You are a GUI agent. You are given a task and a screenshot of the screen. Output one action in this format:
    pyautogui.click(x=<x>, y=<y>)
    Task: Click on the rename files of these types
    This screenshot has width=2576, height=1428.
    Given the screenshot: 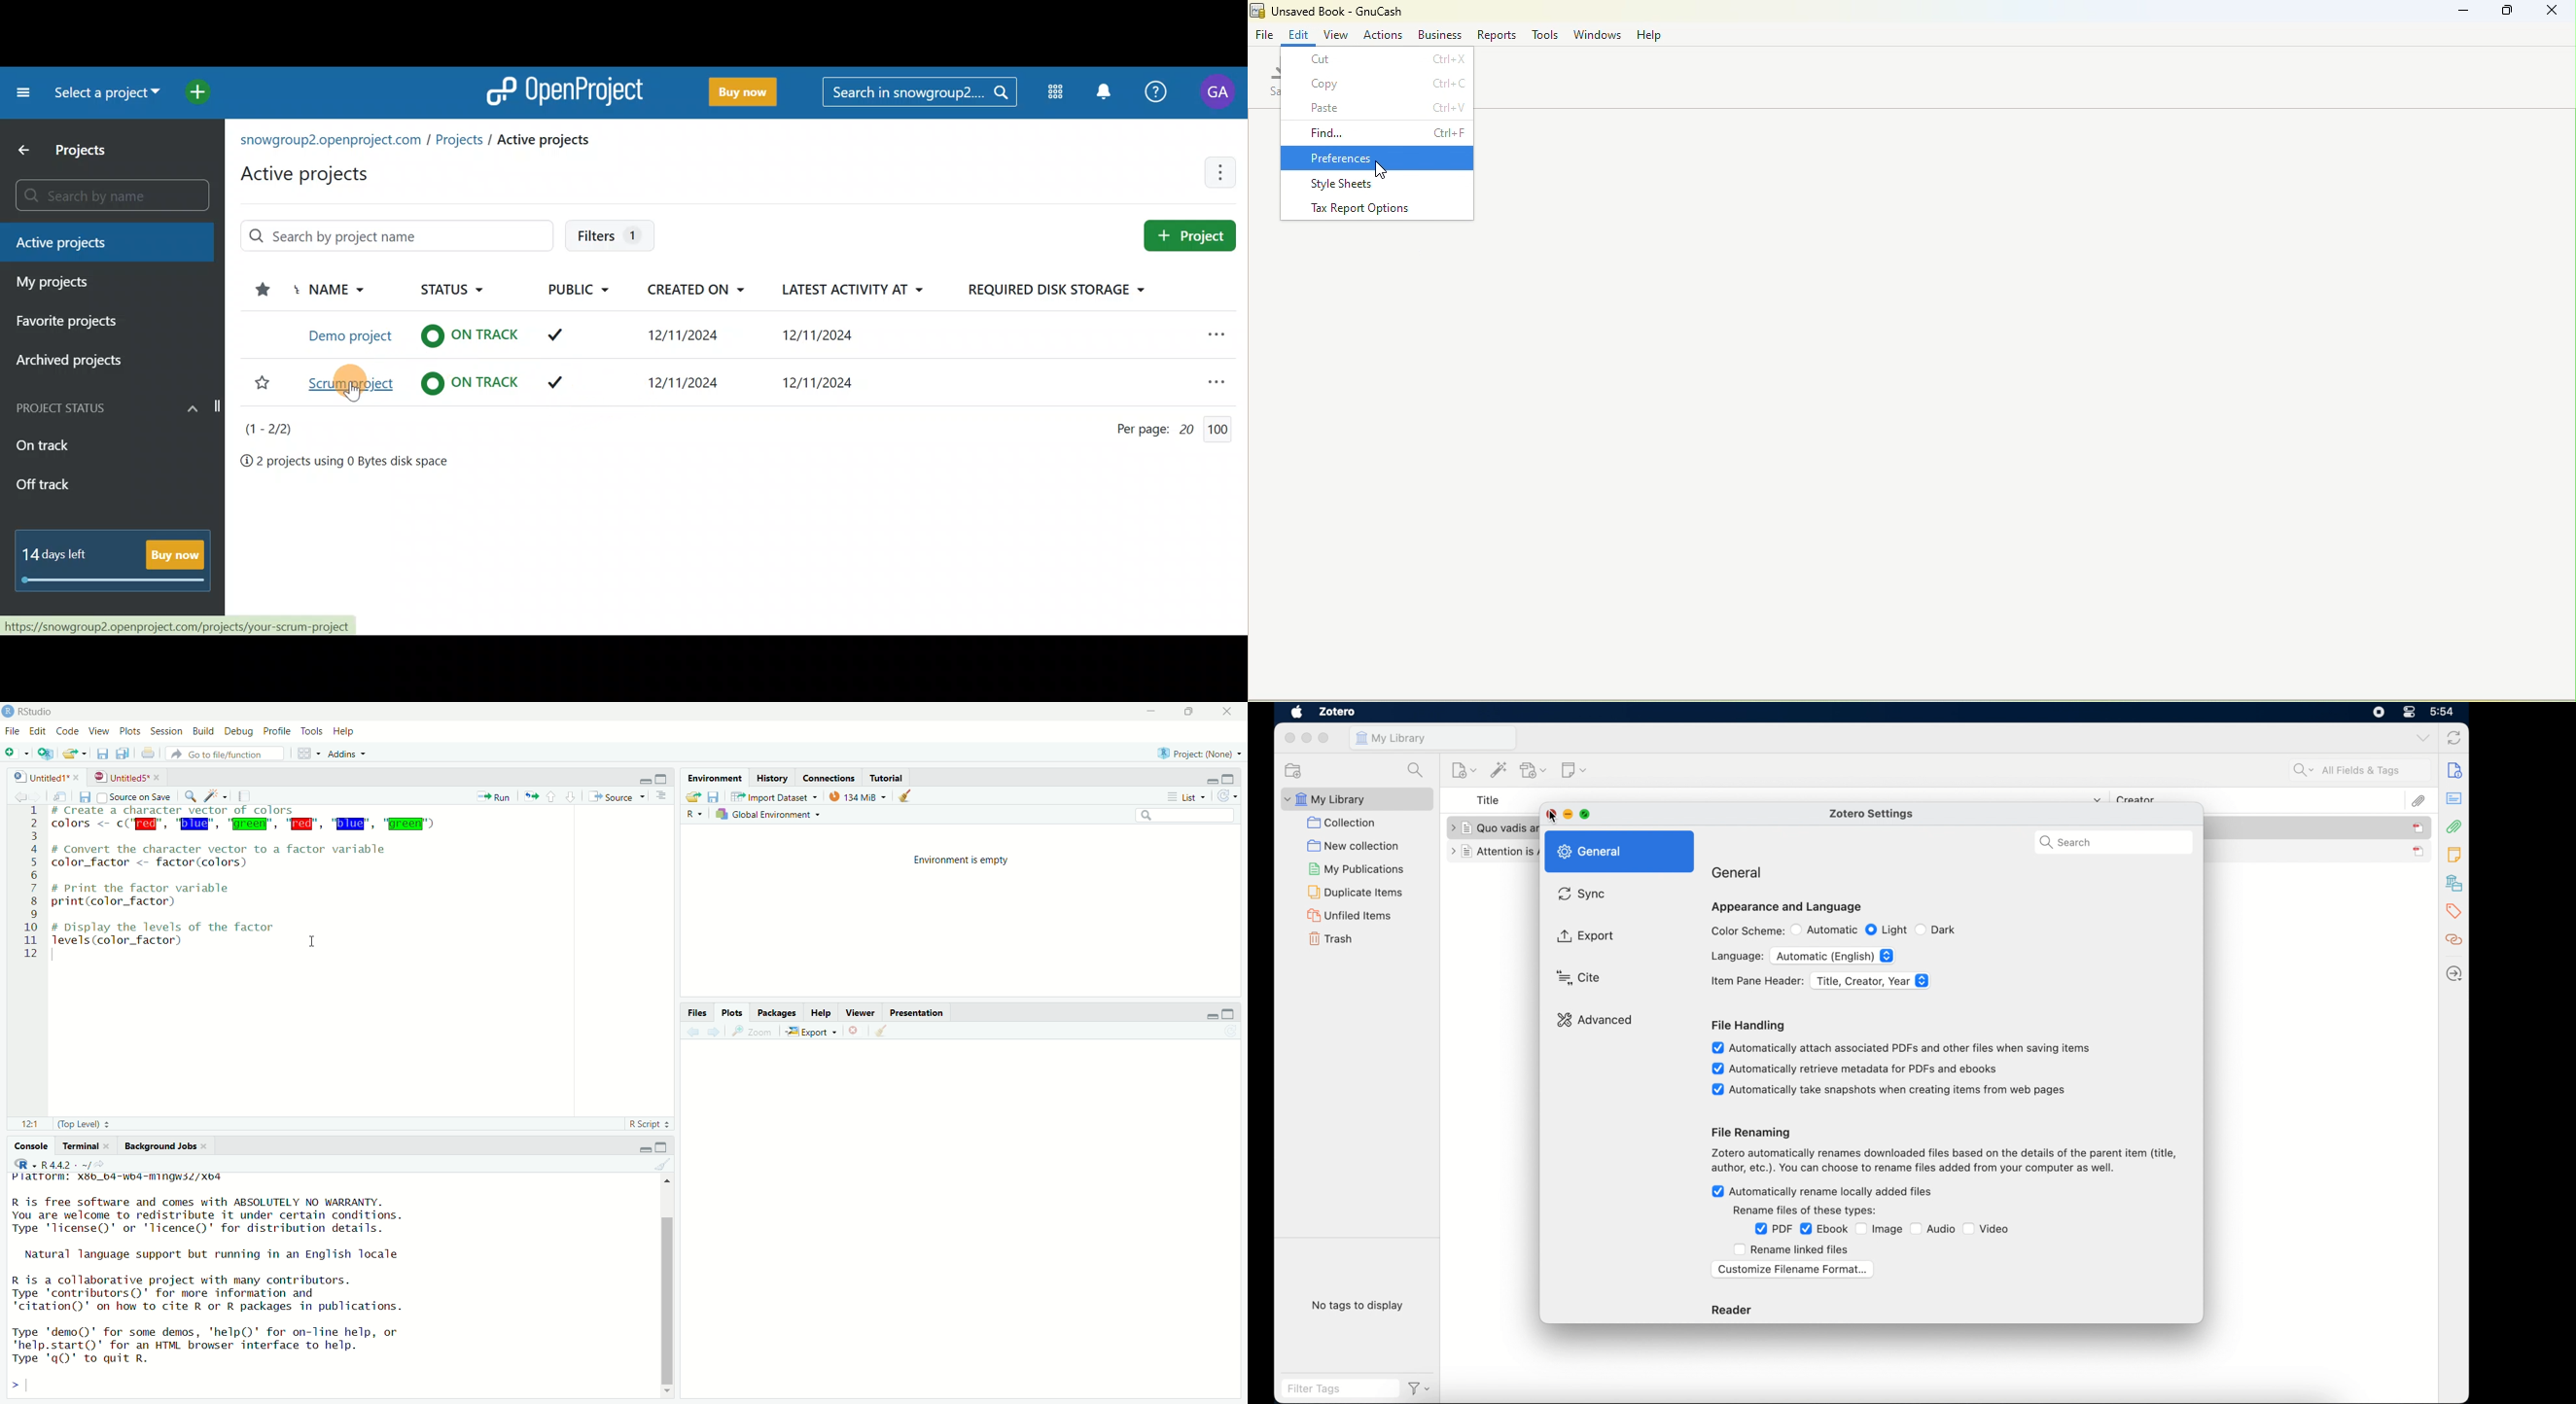 What is the action you would take?
    pyautogui.click(x=1806, y=1210)
    